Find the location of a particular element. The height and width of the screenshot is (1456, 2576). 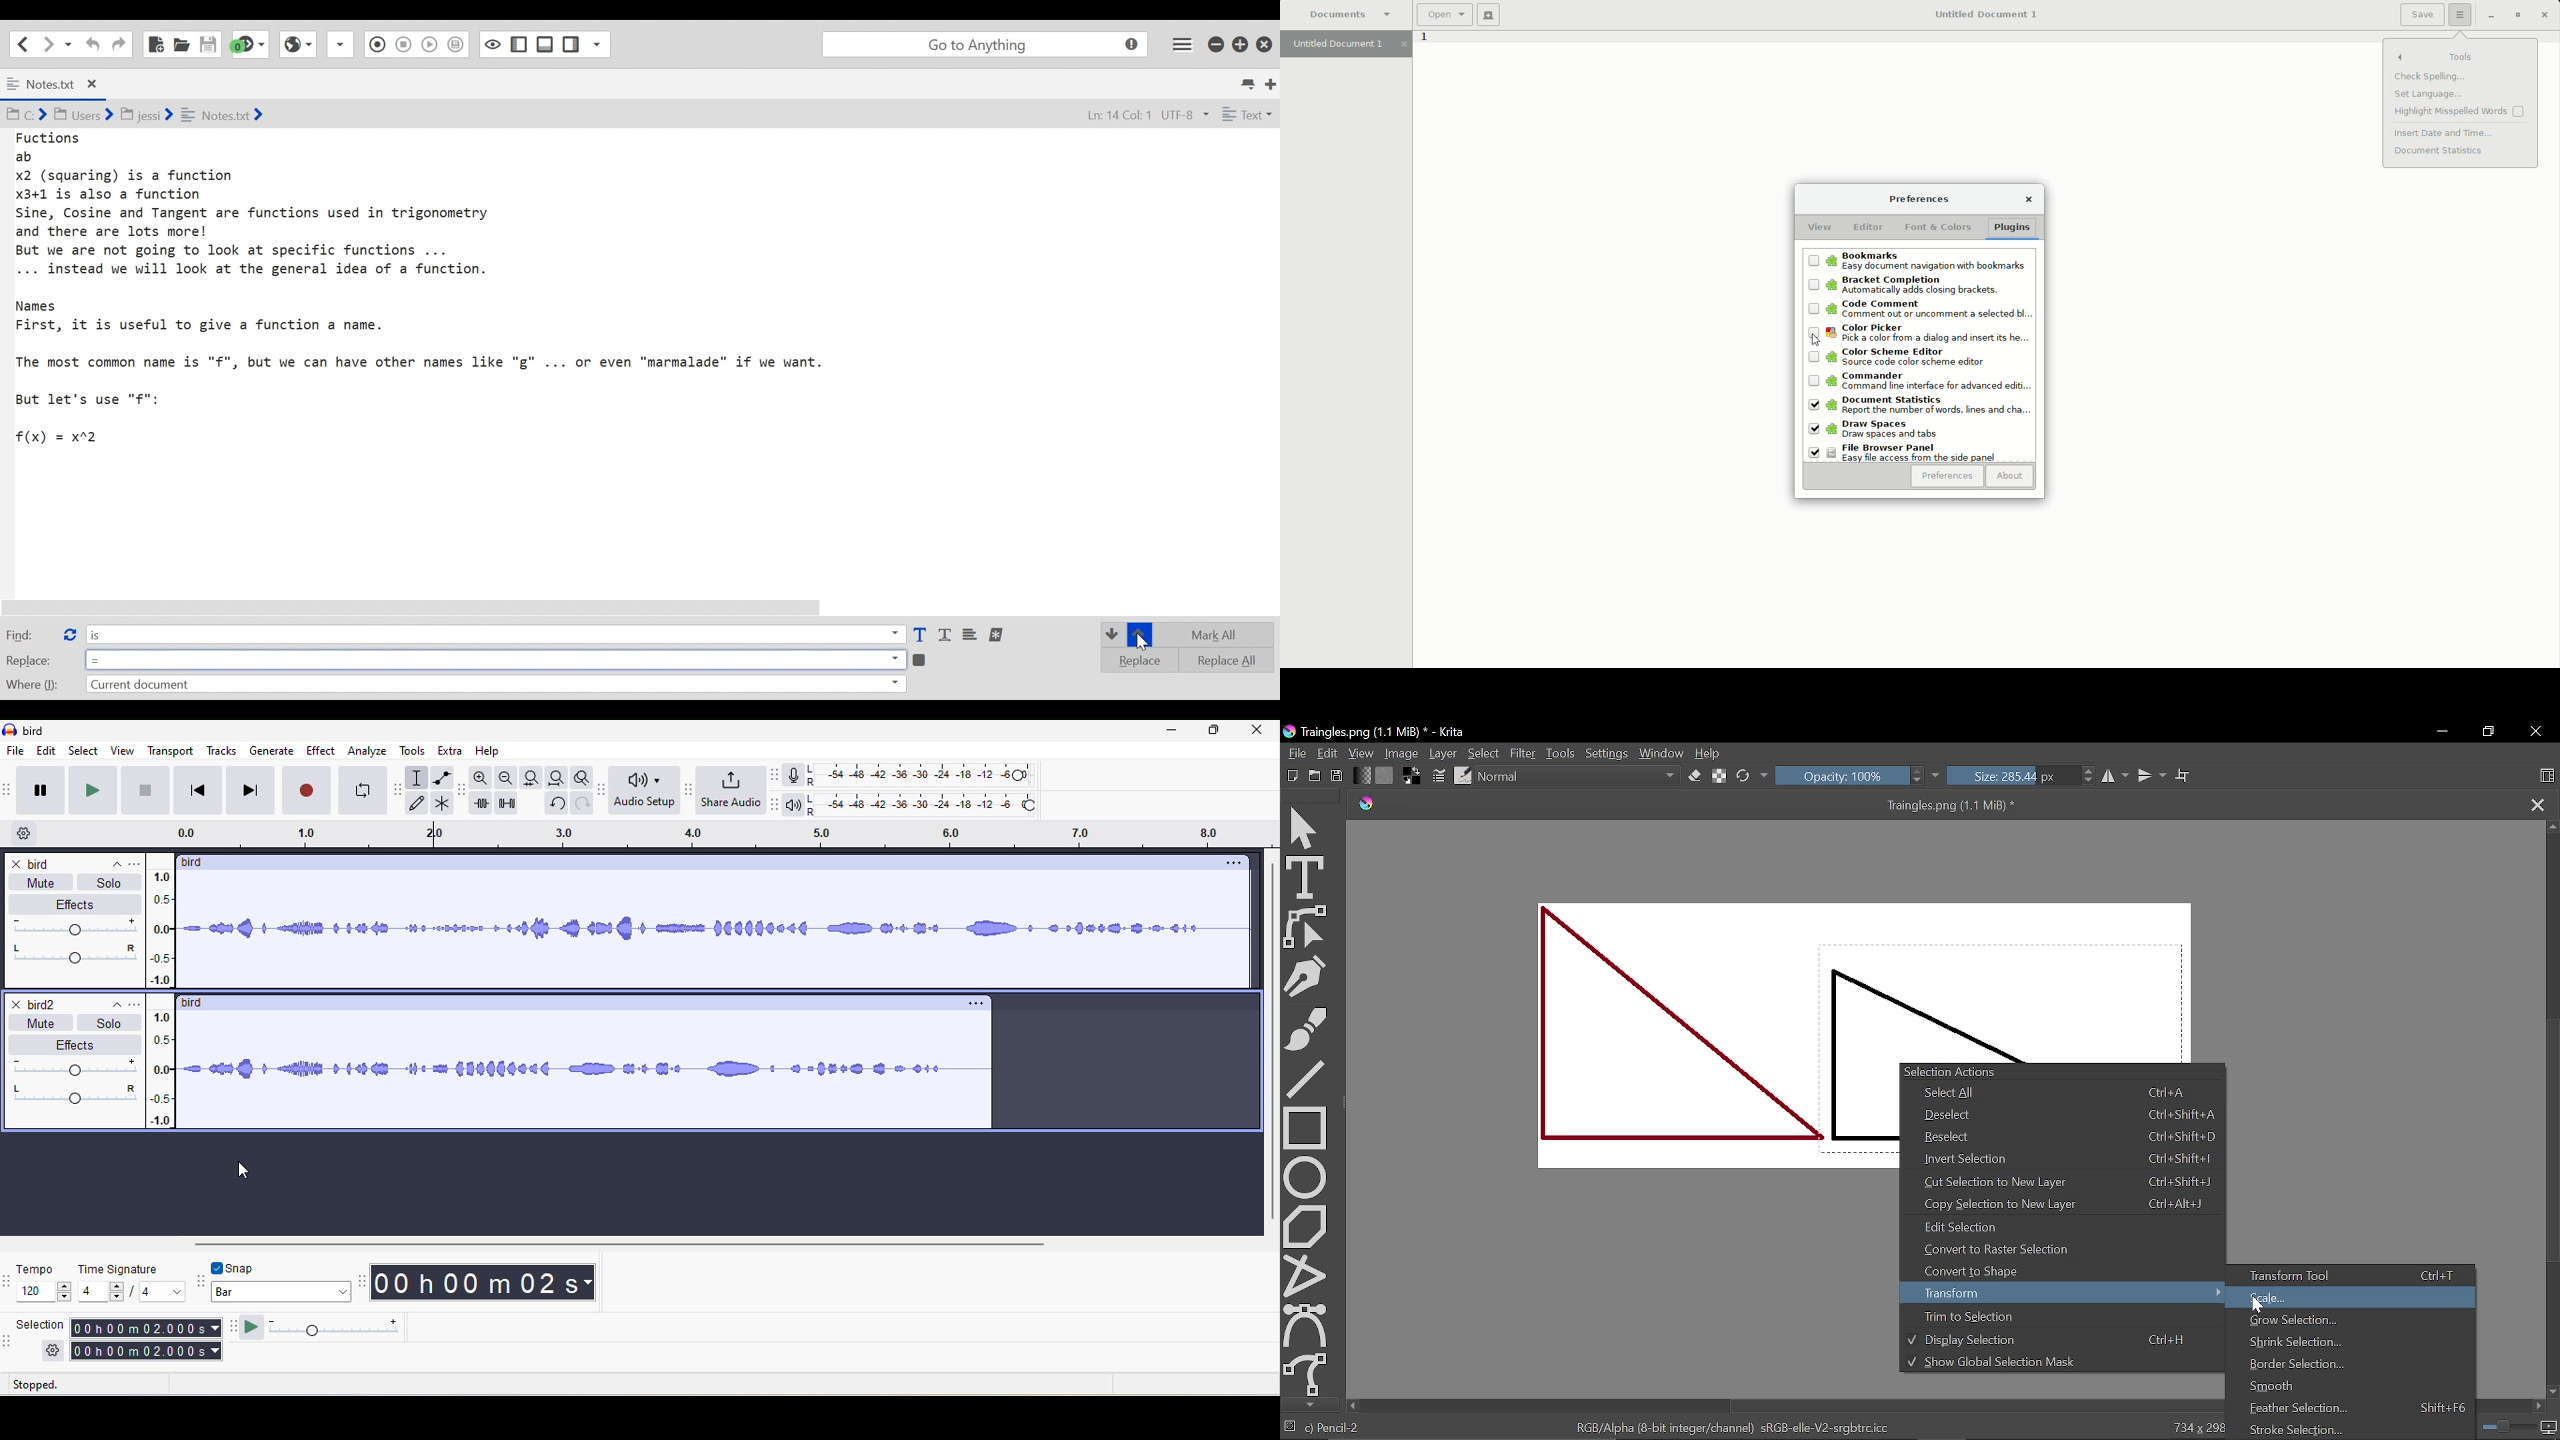

Replace All is located at coordinates (1217, 659).